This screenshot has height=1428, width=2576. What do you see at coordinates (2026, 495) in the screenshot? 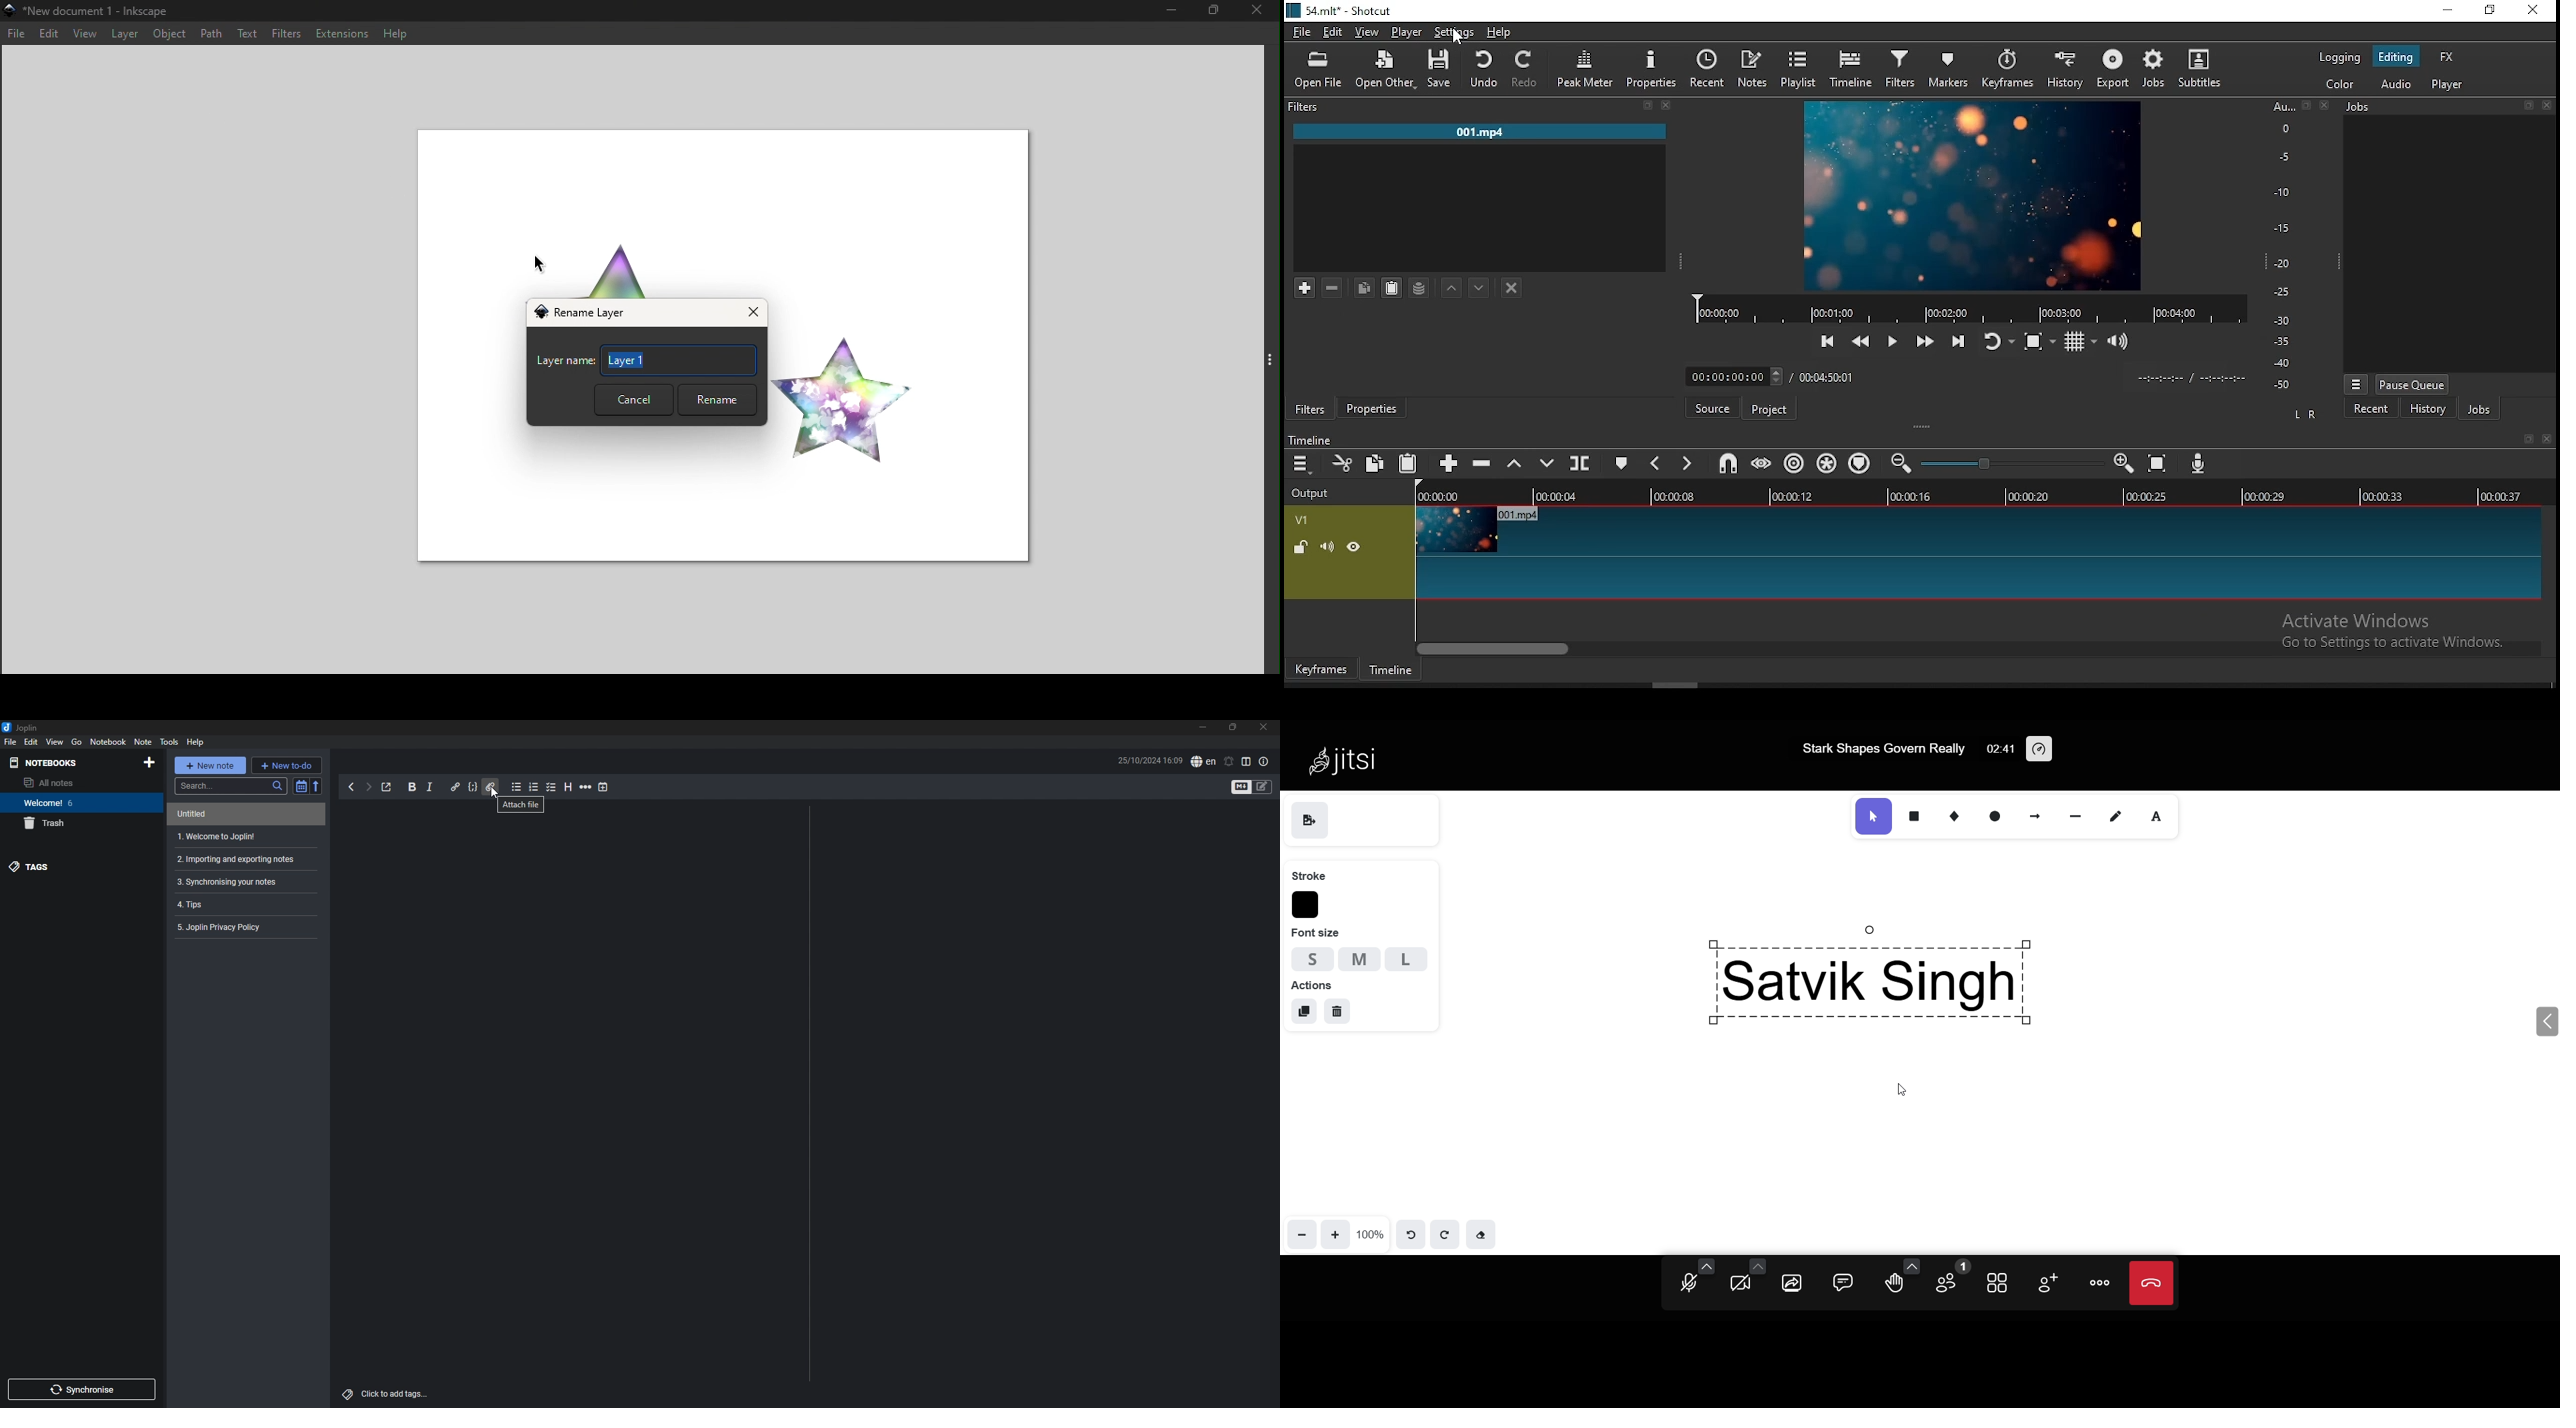
I see `00:00:20` at bounding box center [2026, 495].